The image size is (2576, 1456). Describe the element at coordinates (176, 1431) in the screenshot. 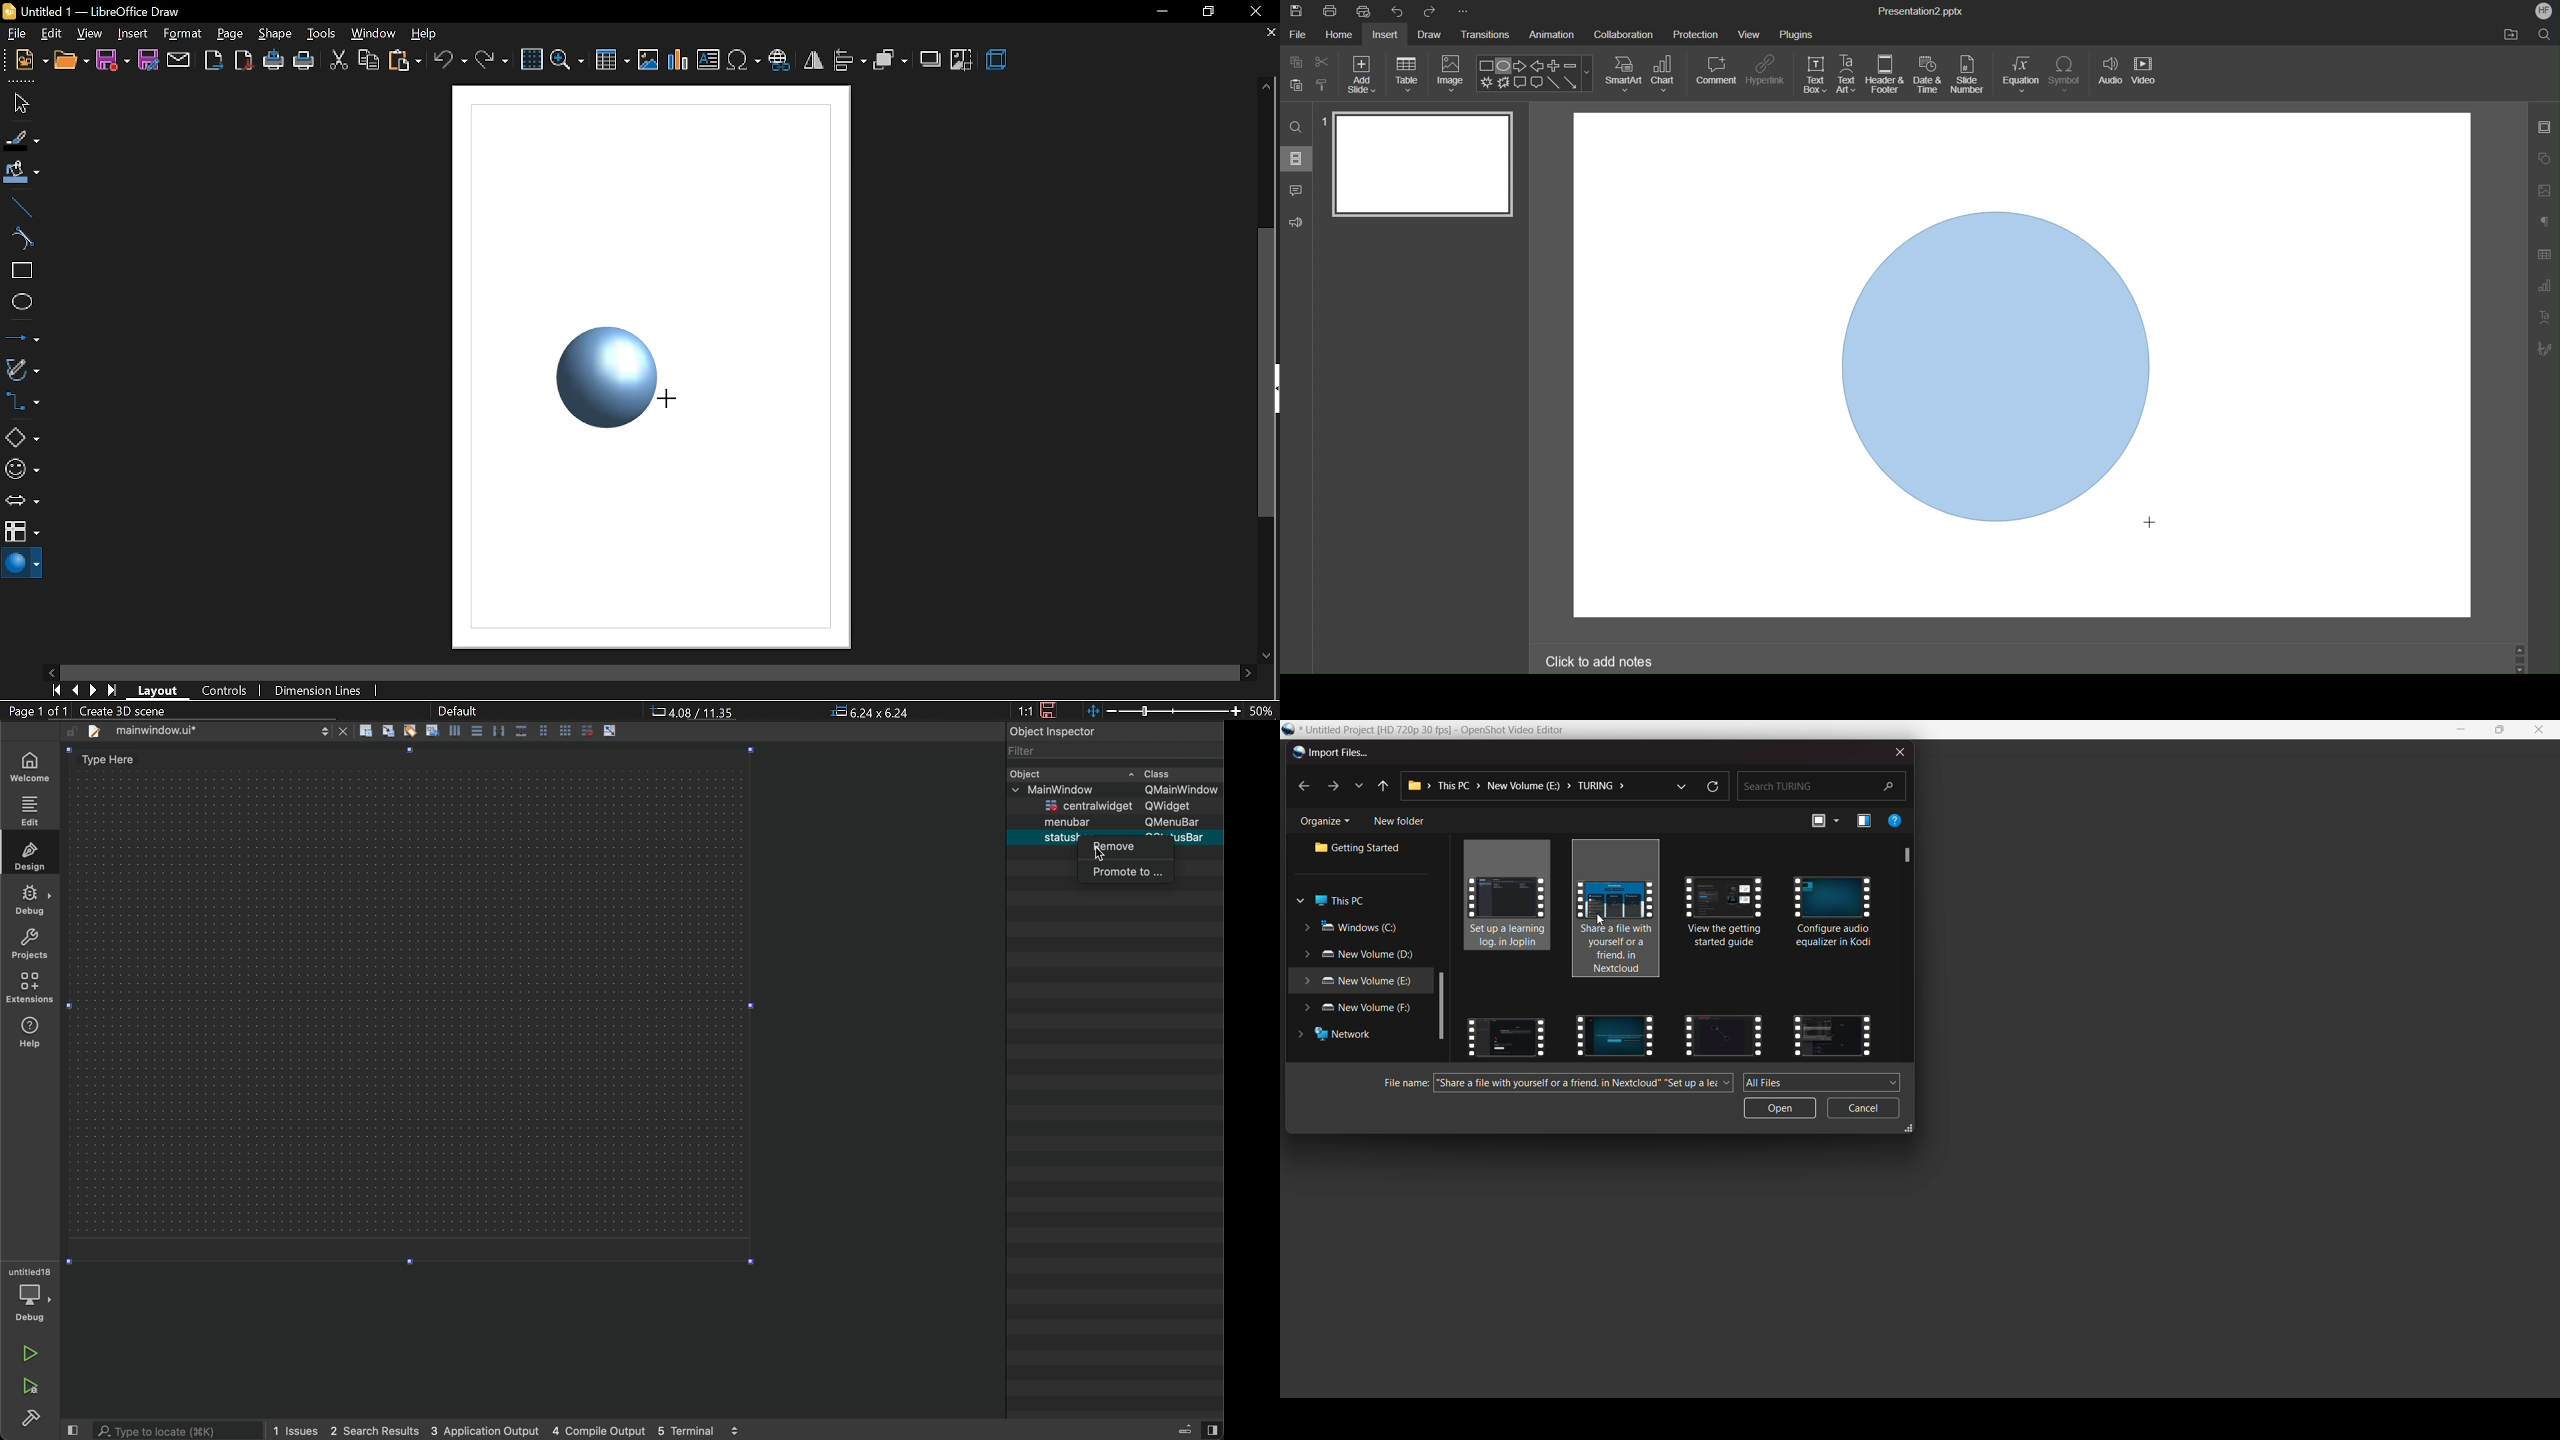

I see `search` at that location.